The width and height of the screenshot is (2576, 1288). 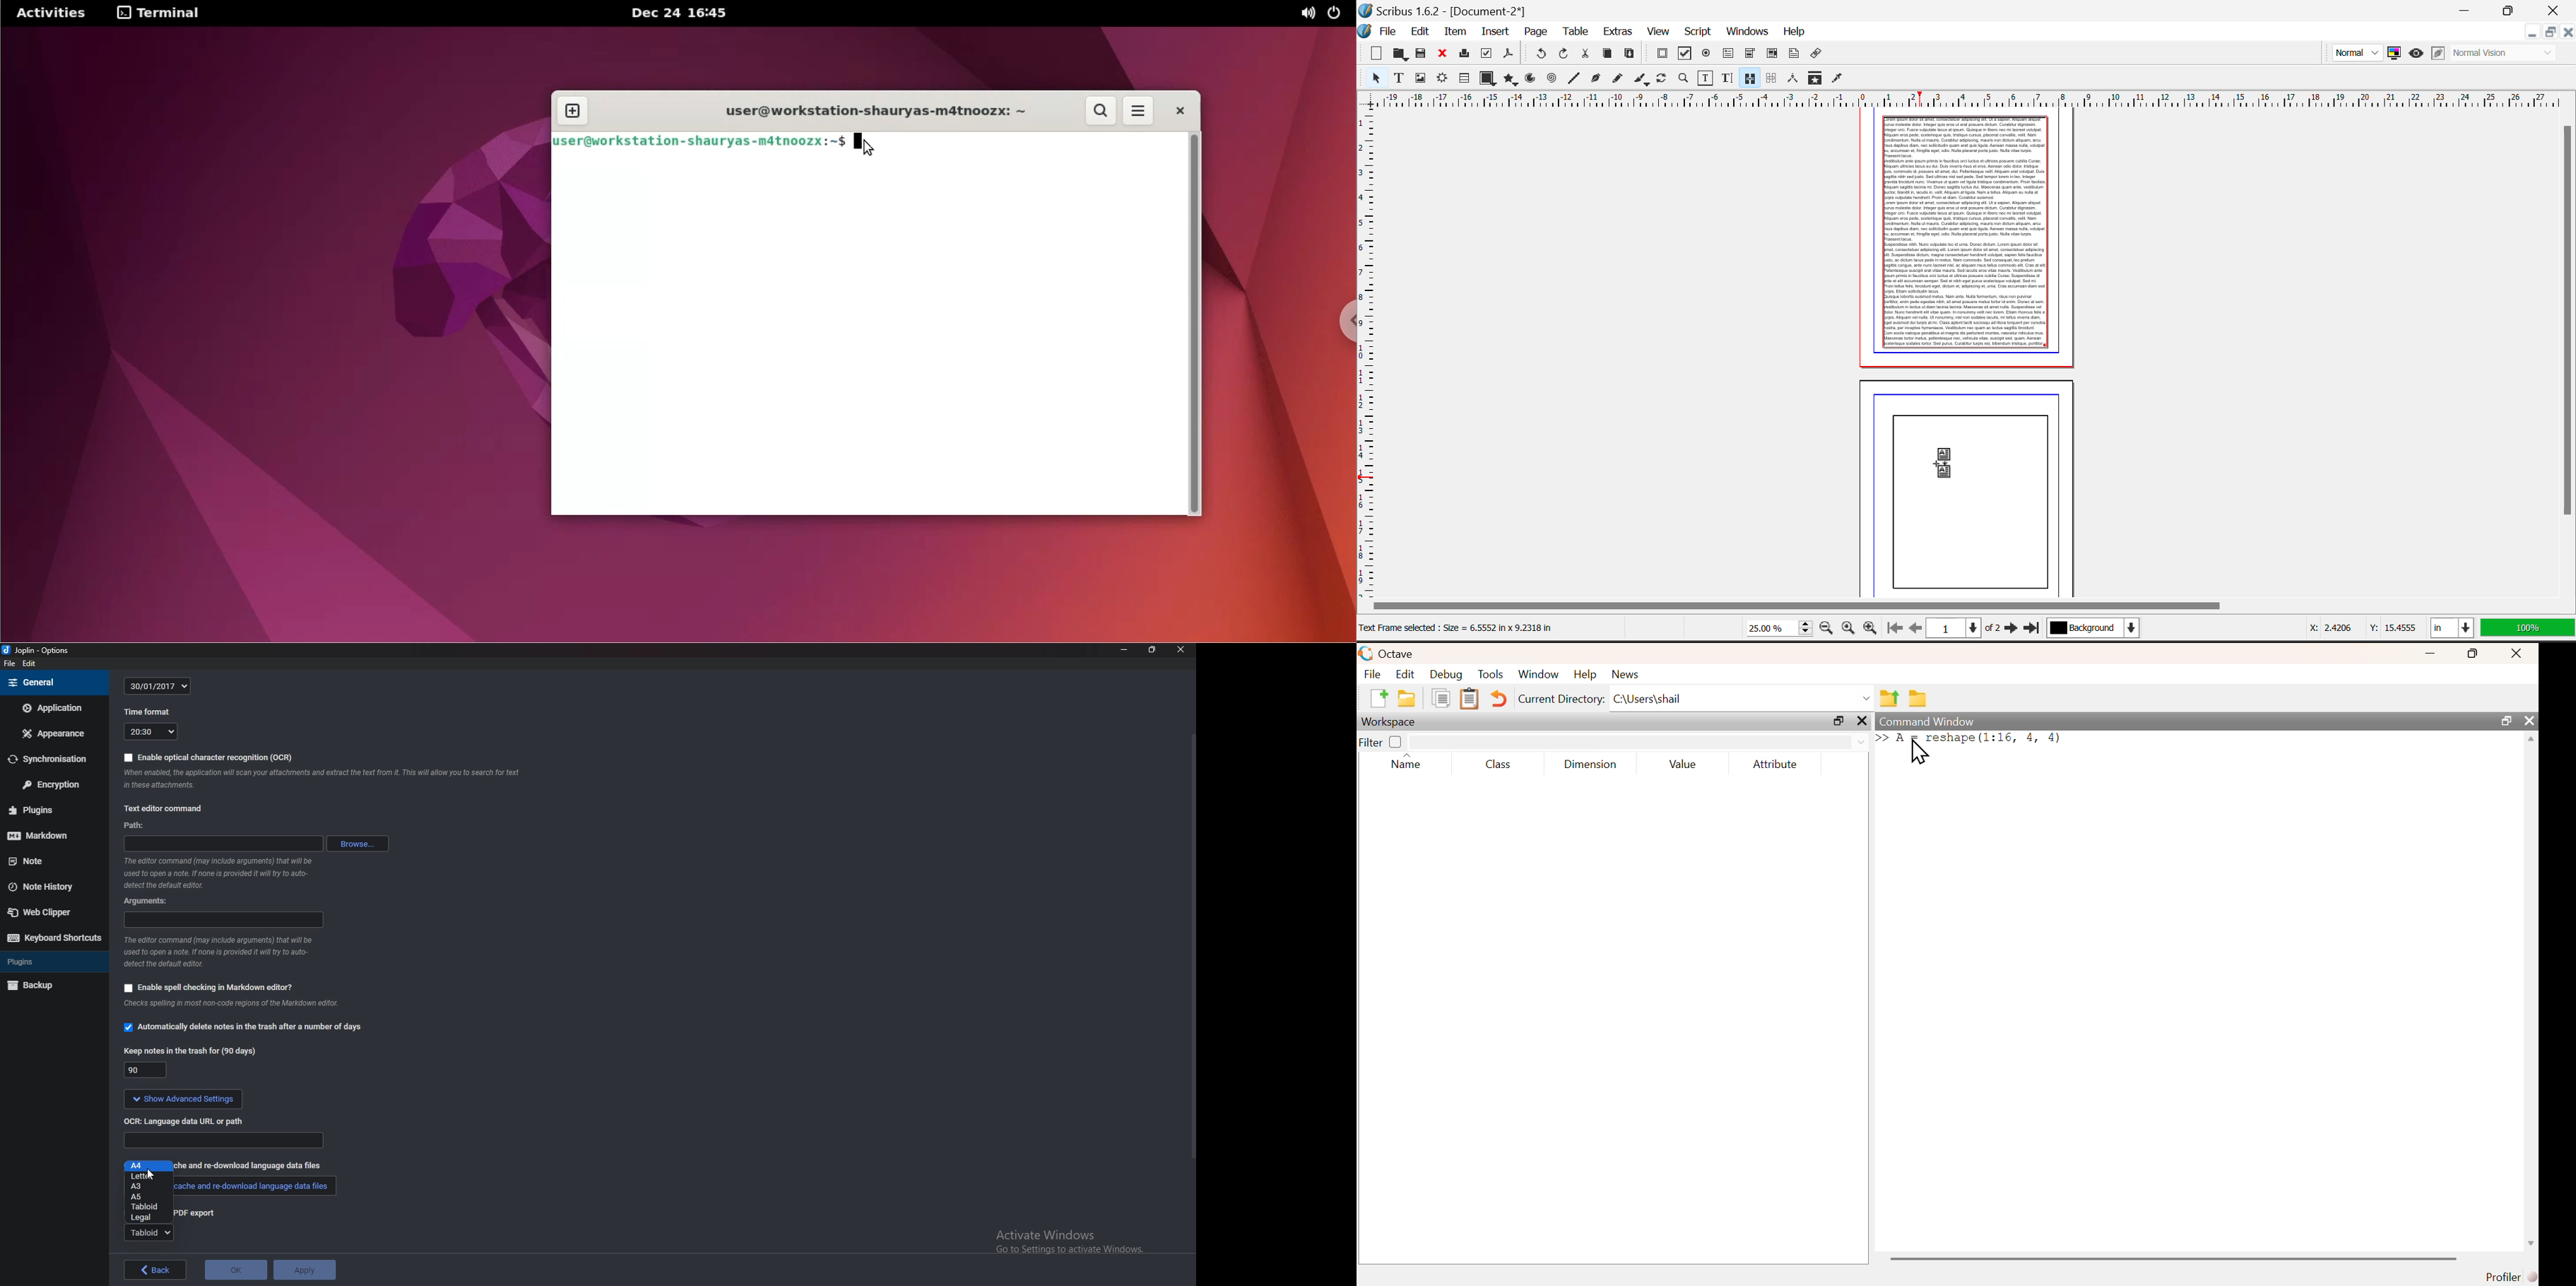 I want to click on New, so click(x=1372, y=54).